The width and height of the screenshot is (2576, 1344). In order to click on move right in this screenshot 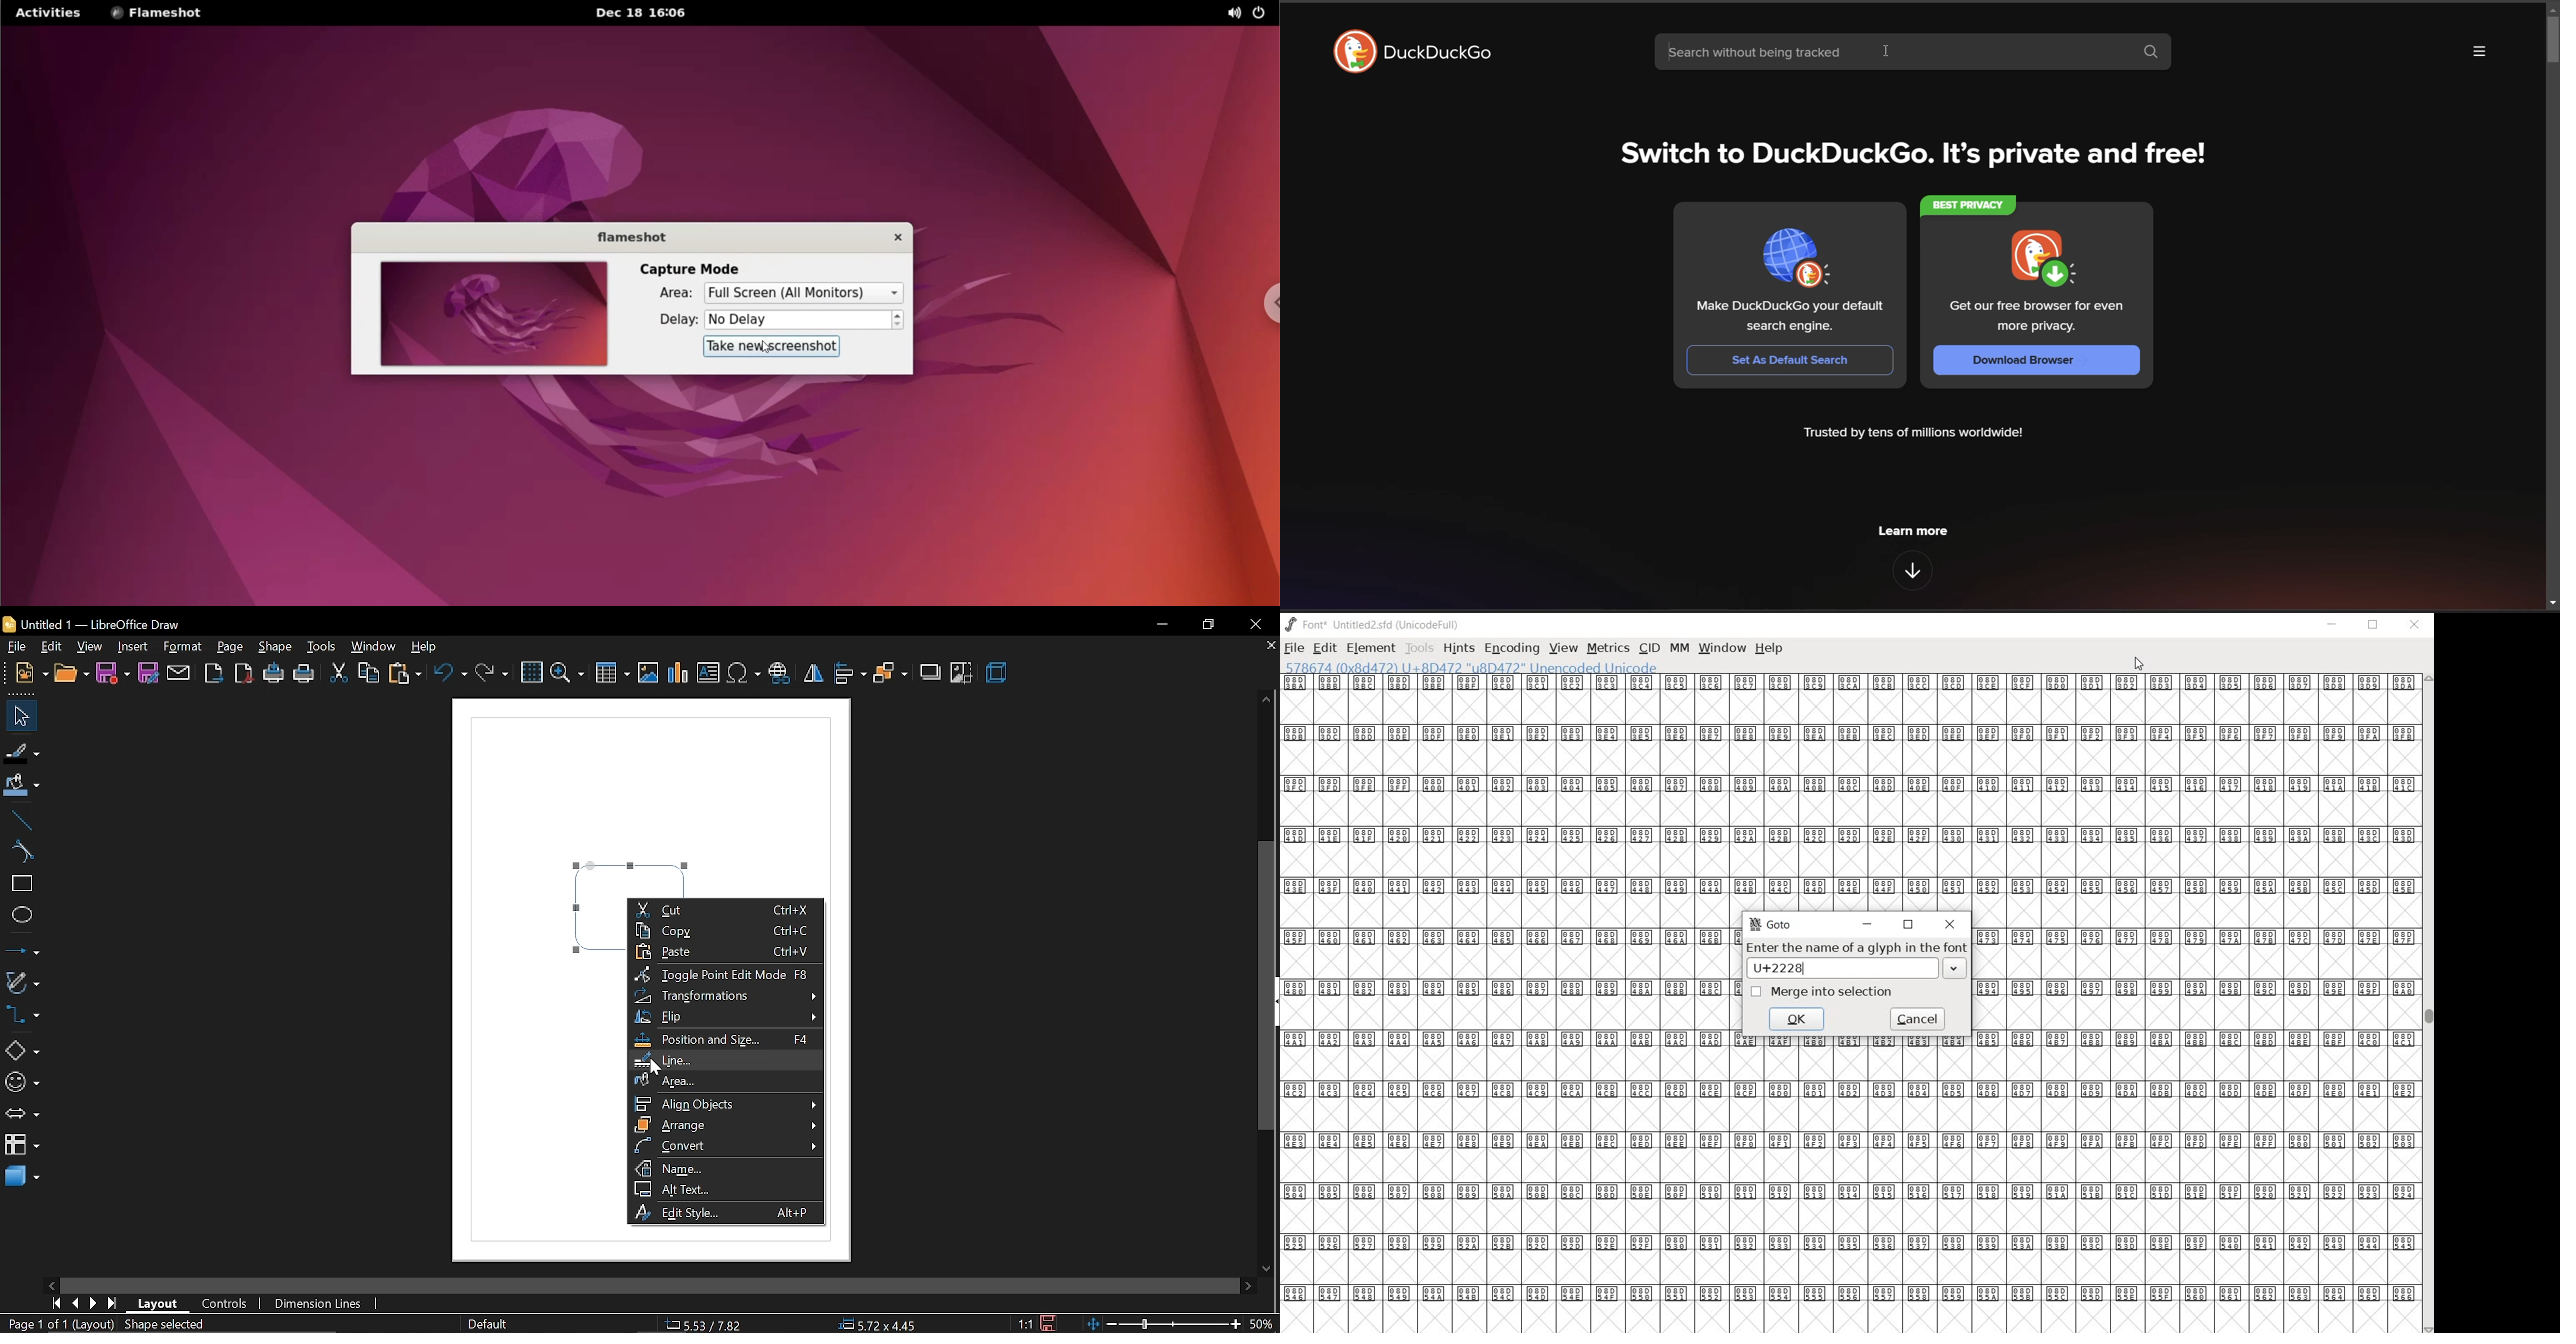, I will do `click(1248, 1284)`.